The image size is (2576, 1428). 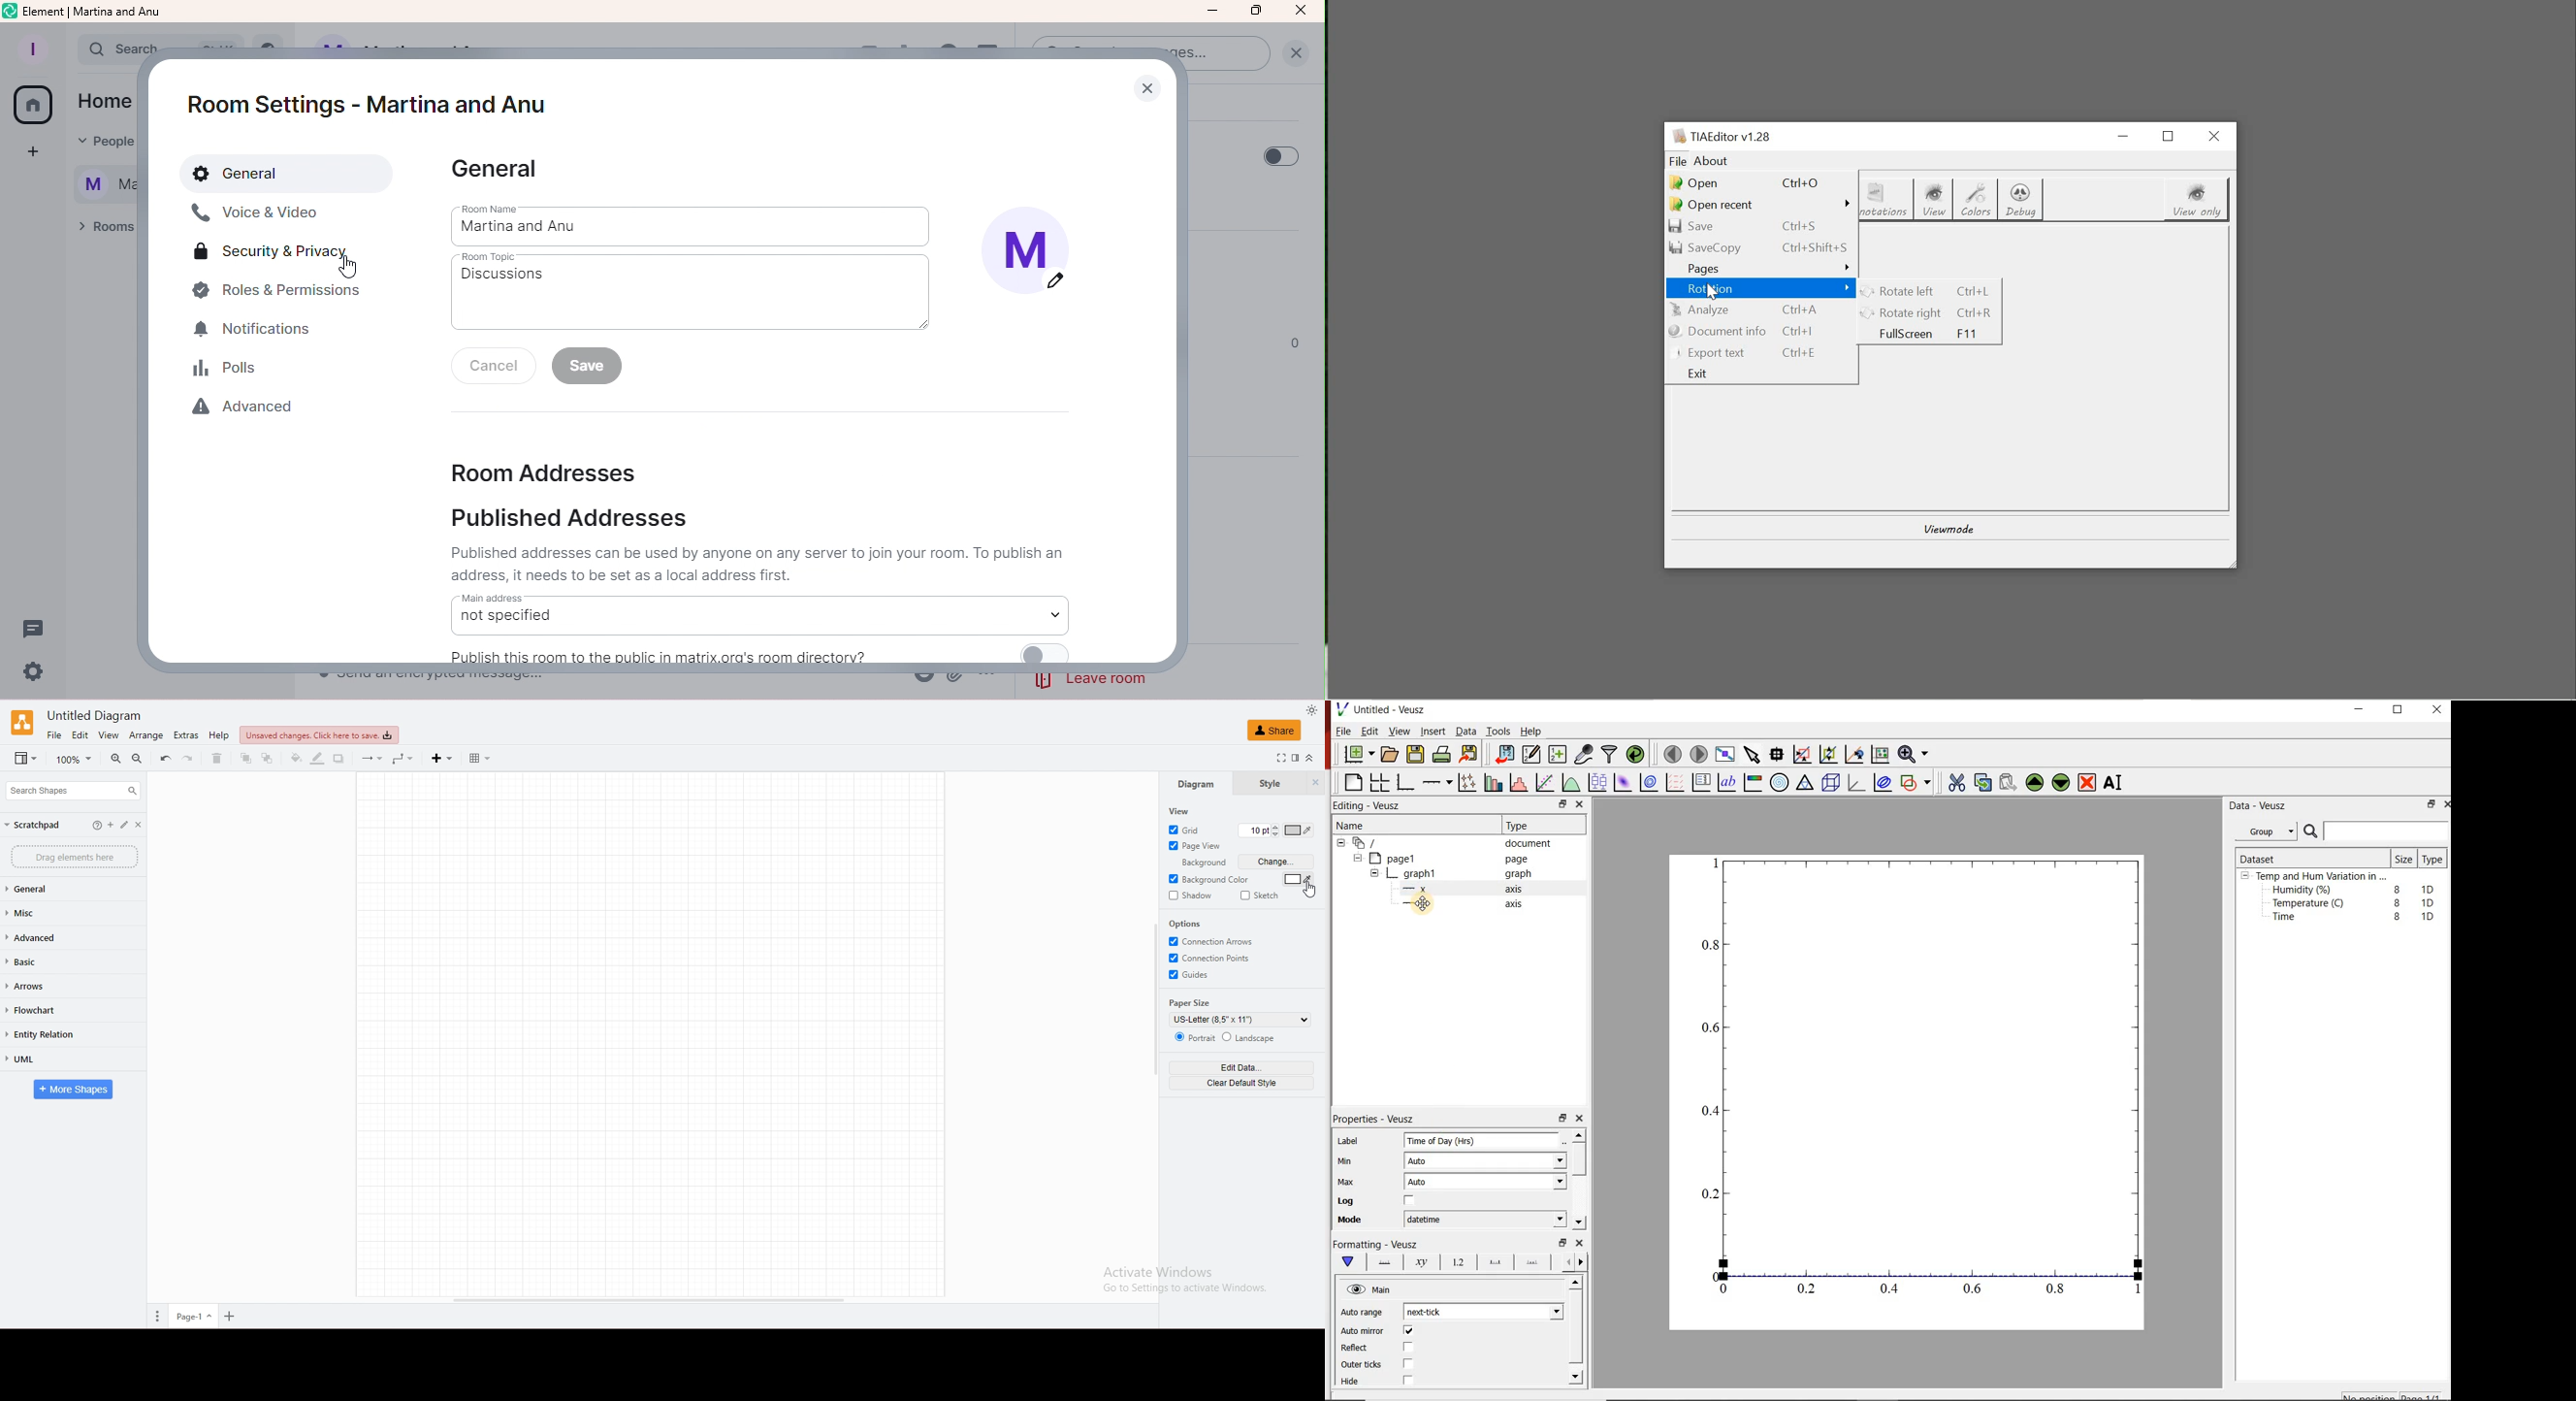 What do you see at coordinates (144, 825) in the screenshot?
I see `close ` at bounding box center [144, 825].